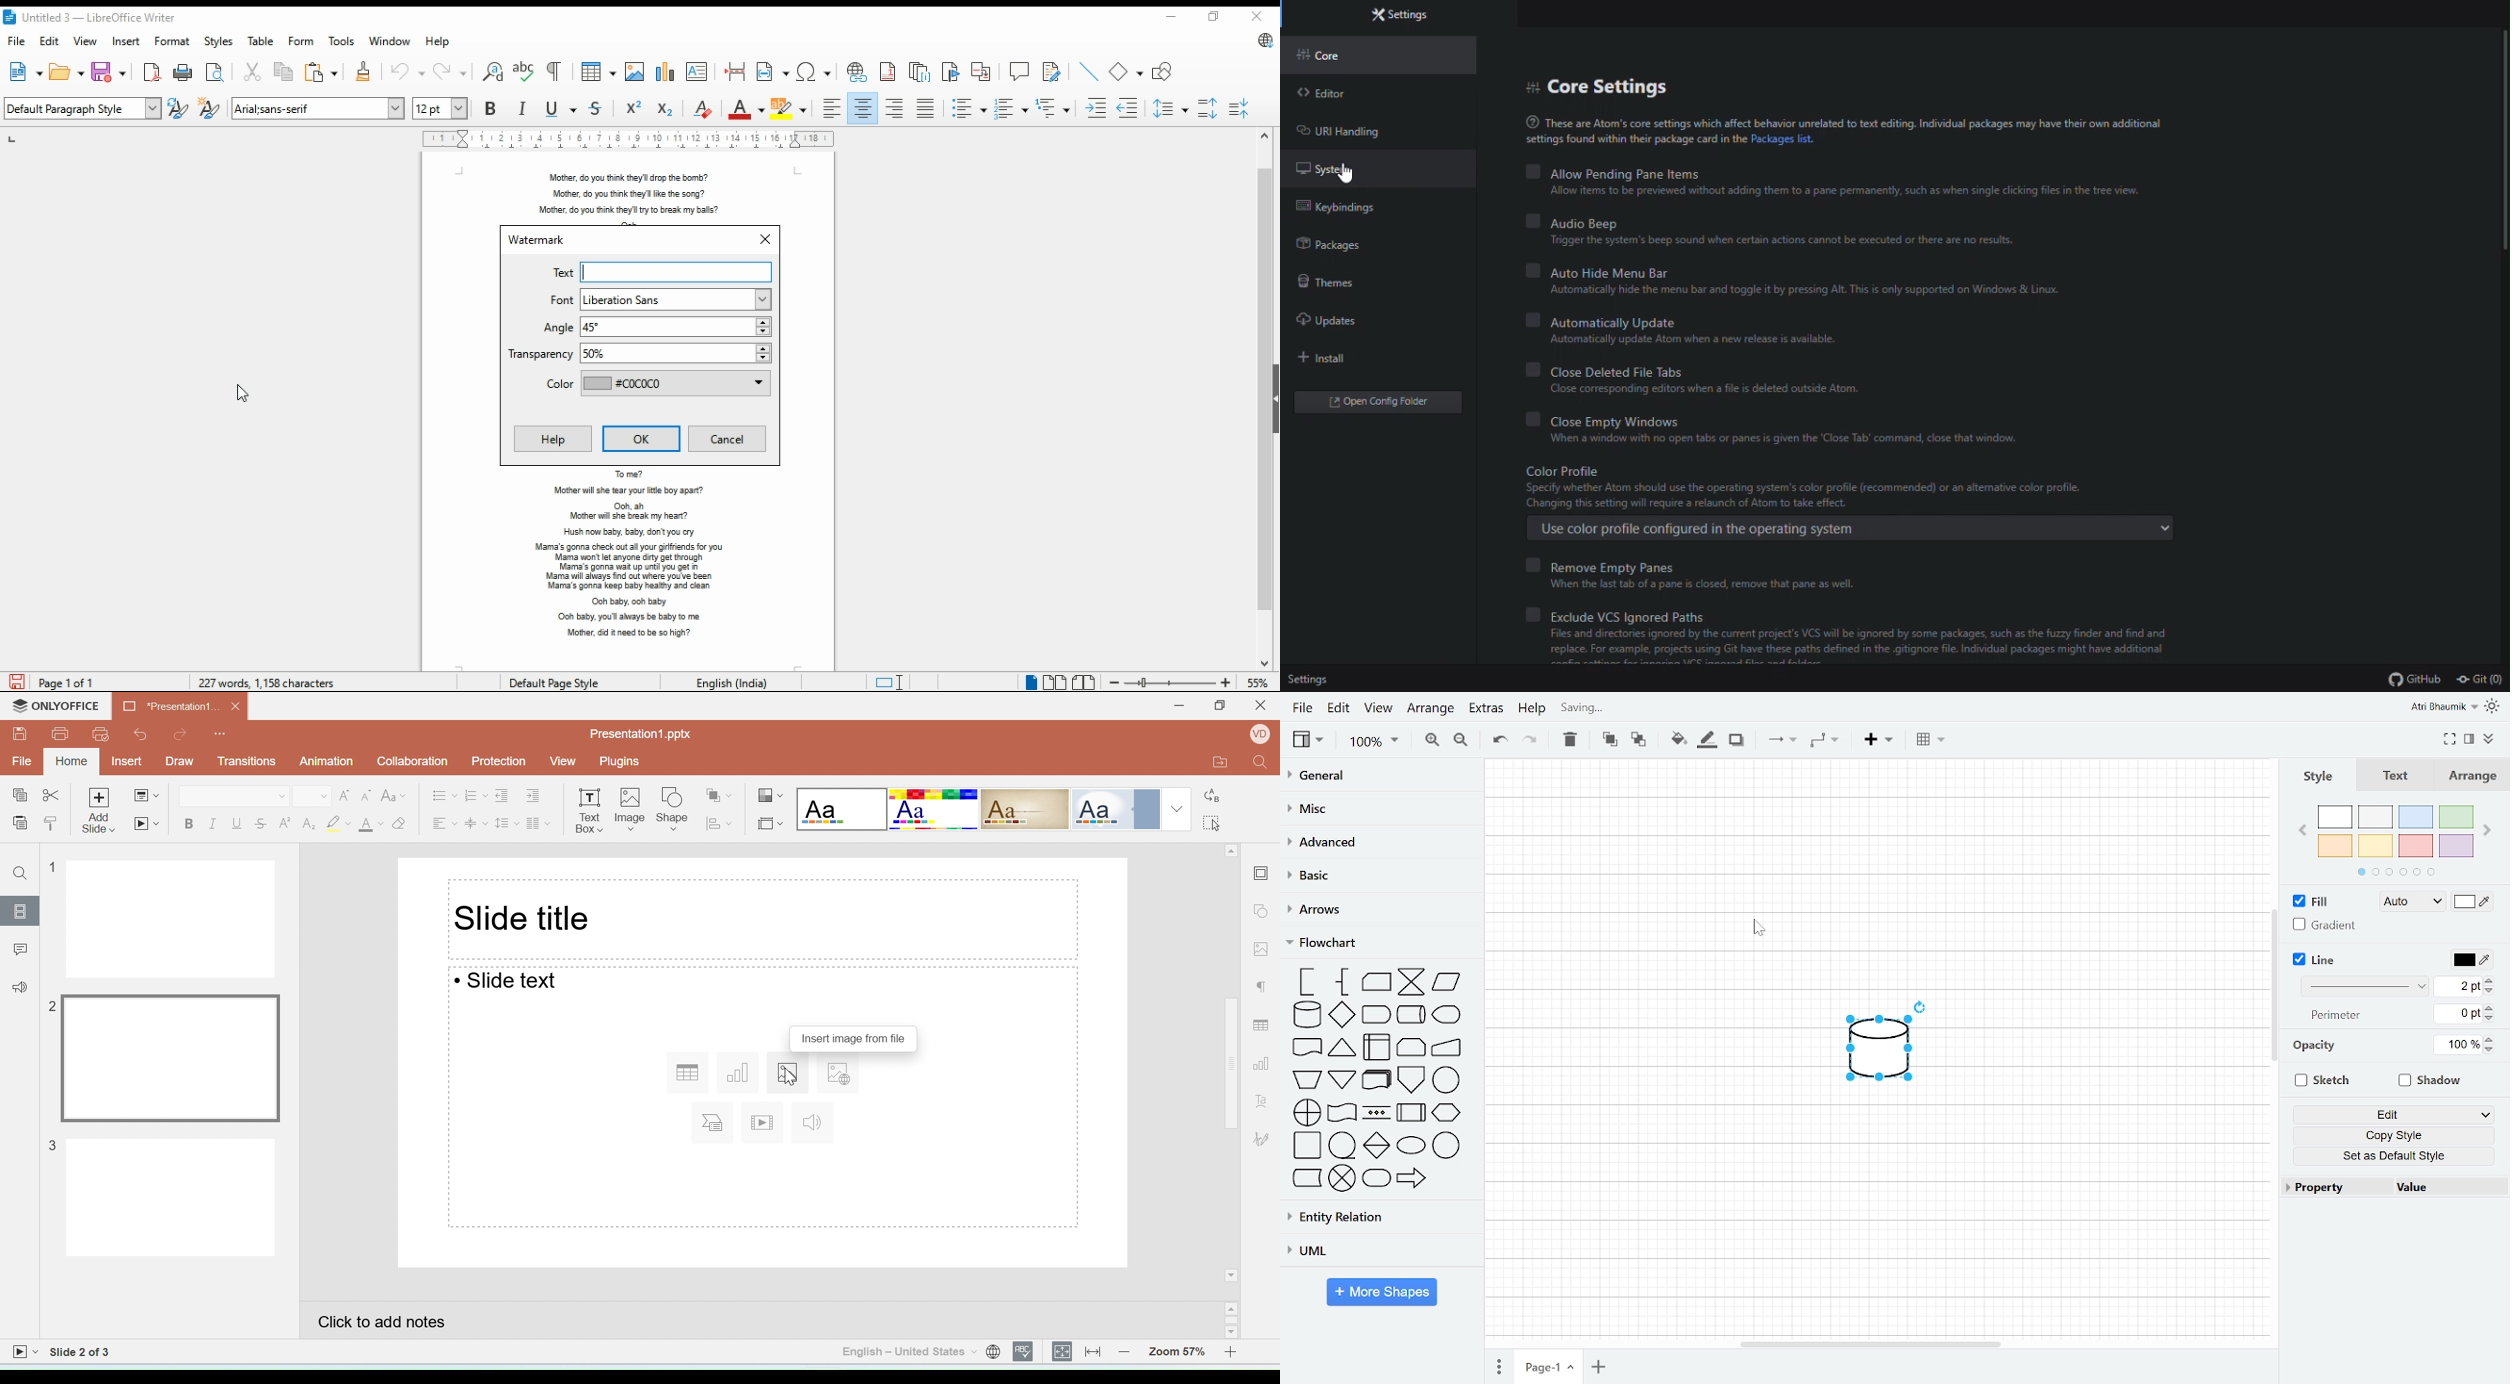  What do you see at coordinates (920, 73) in the screenshot?
I see `insert endnote` at bounding box center [920, 73].